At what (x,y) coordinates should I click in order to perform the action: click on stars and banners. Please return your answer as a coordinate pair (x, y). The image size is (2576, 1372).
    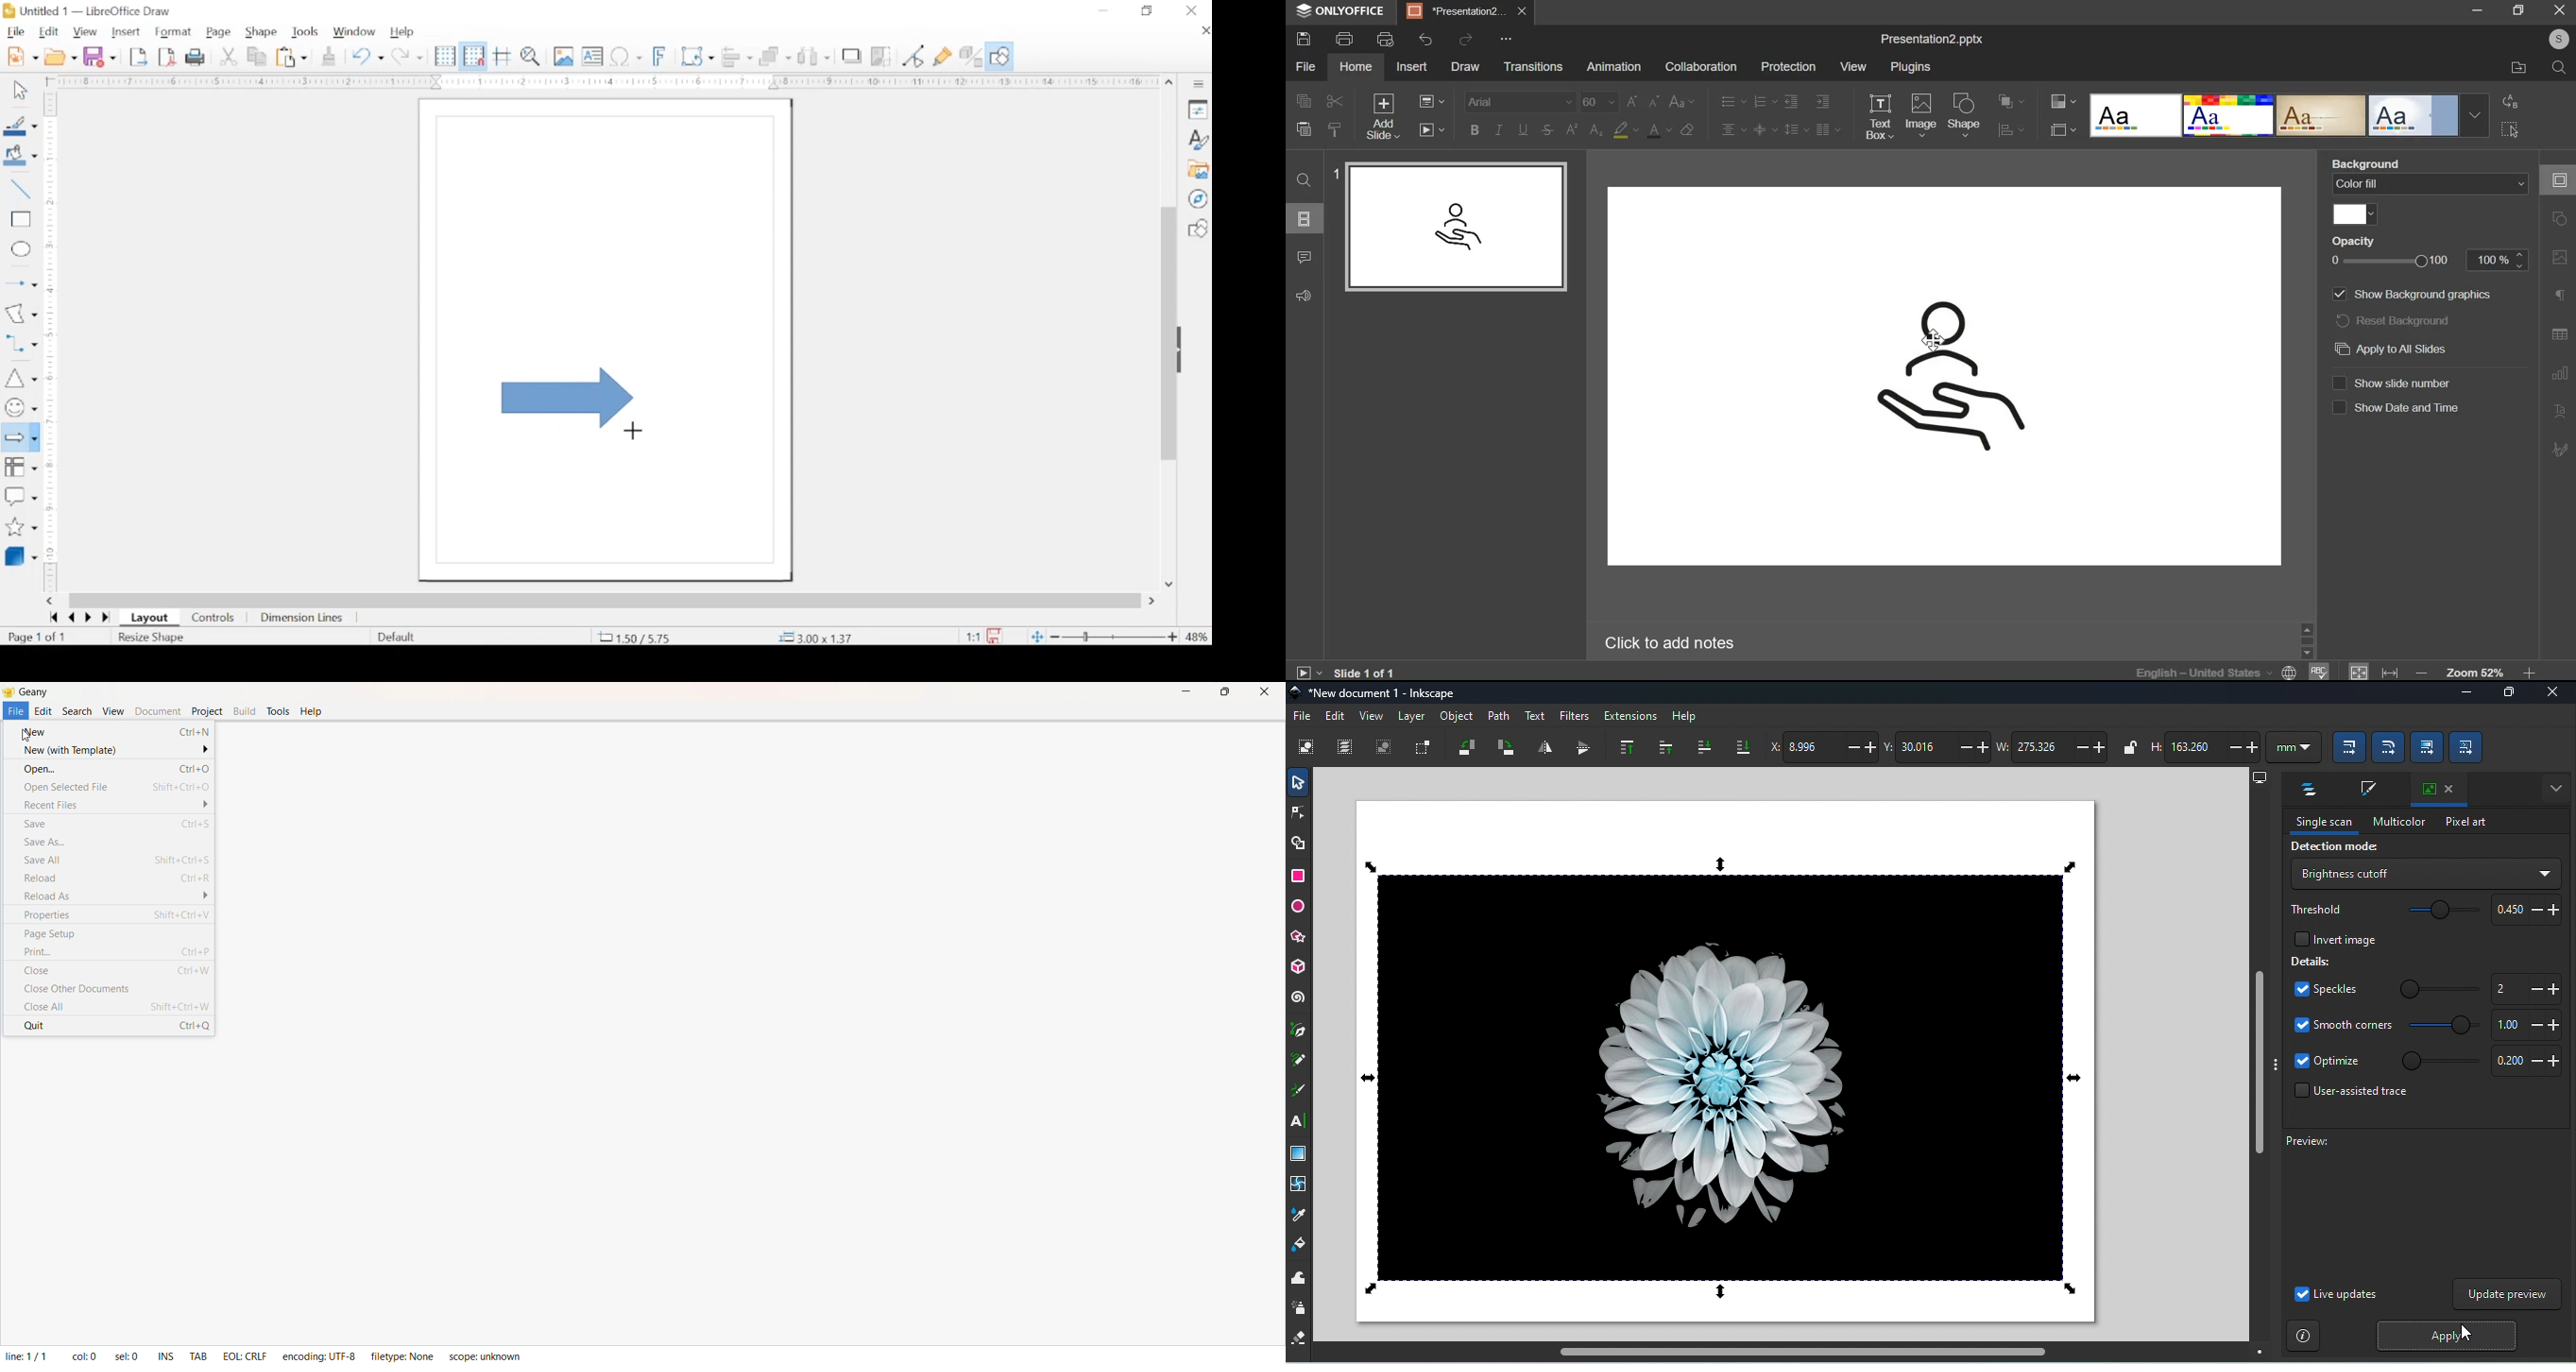
    Looking at the image, I should click on (21, 528).